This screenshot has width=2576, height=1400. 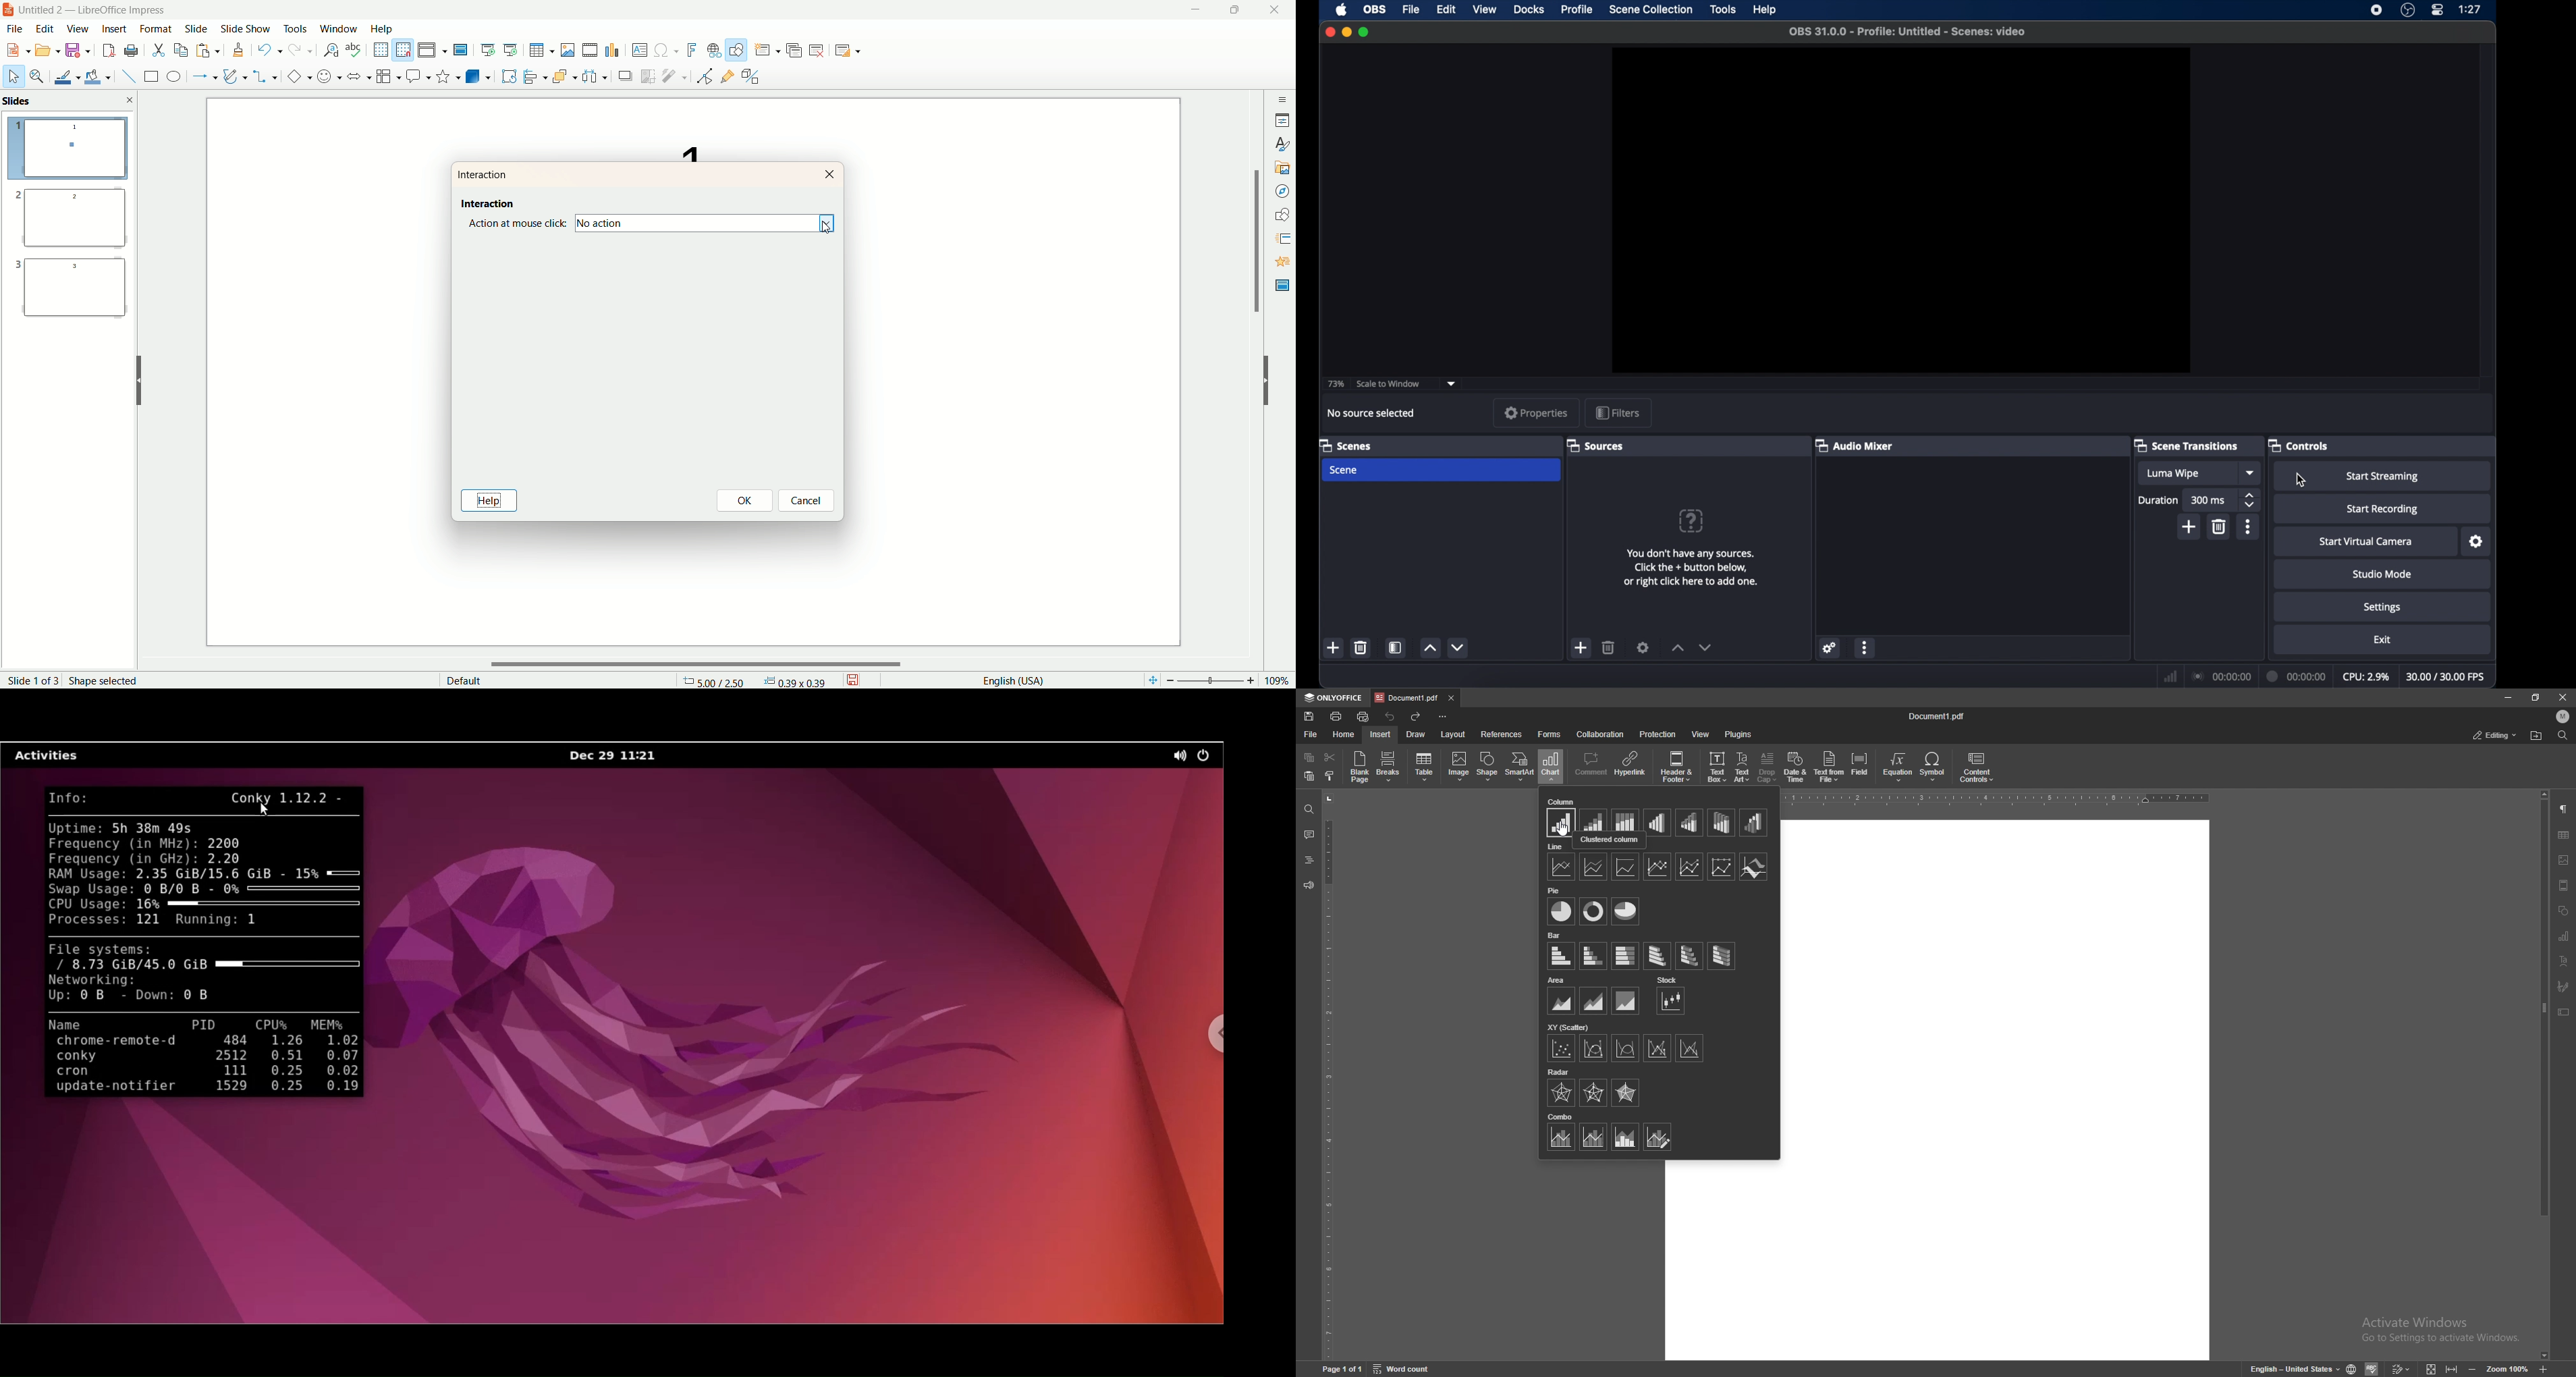 What do you see at coordinates (1658, 734) in the screenshot?
I see `protection` at bounding box center [1658, 734].